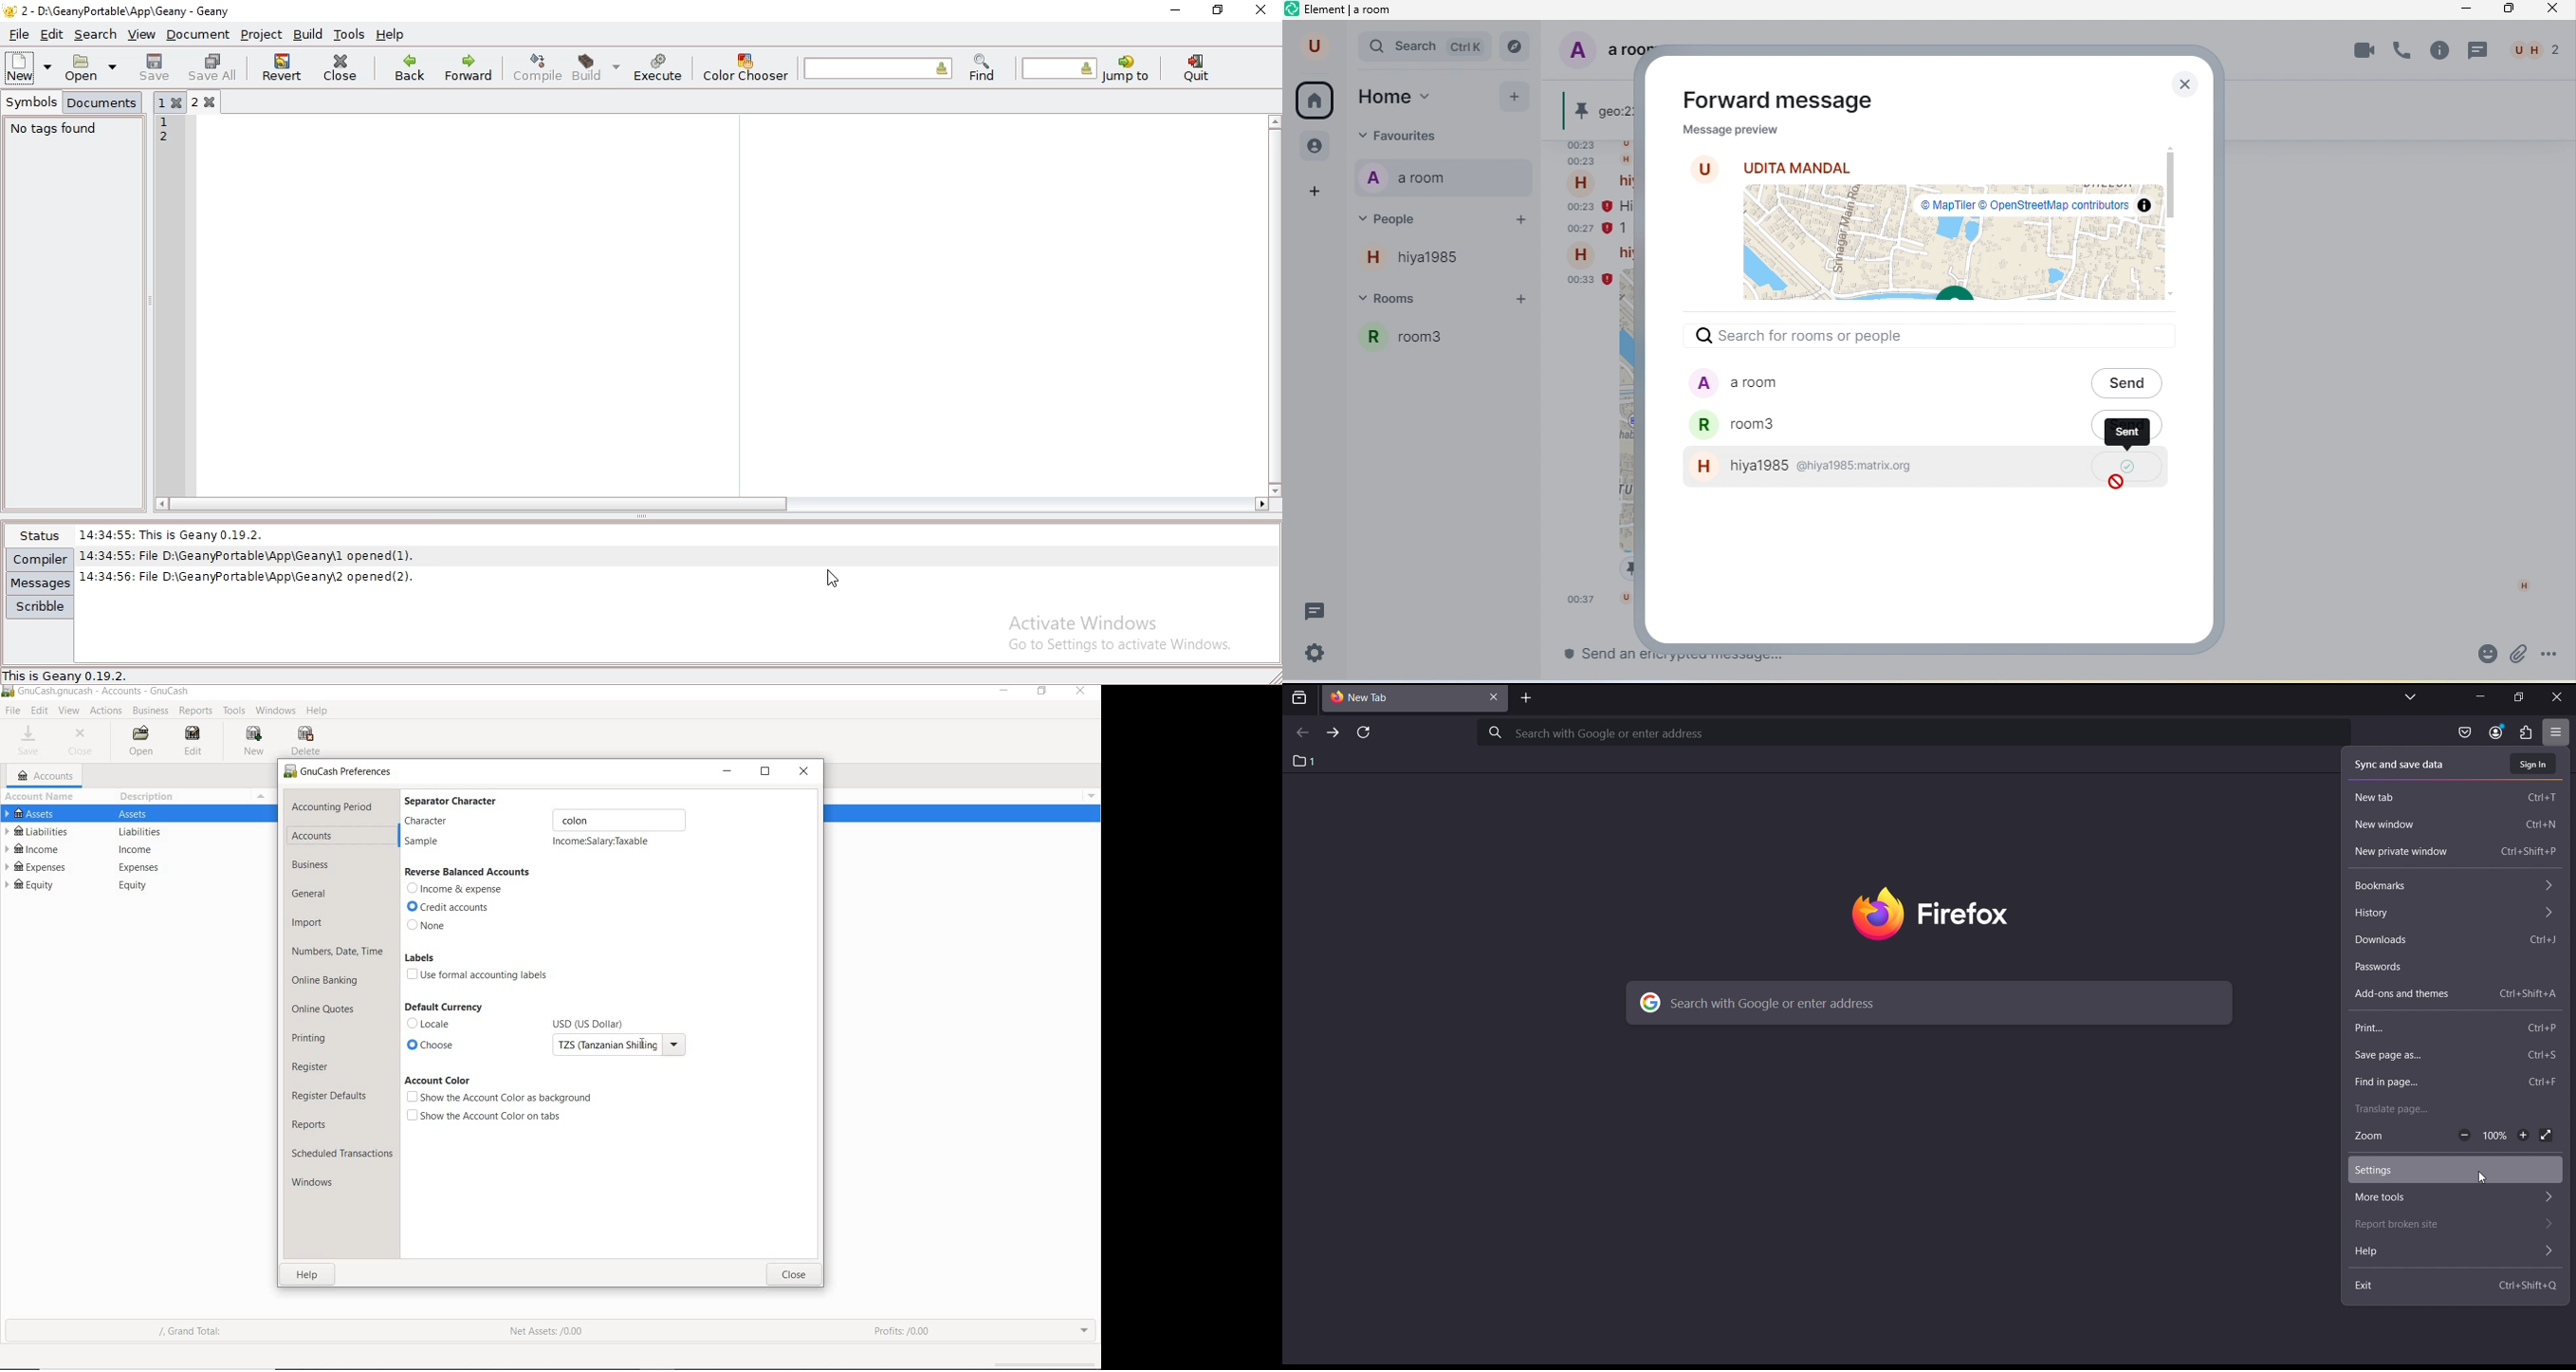  Describe the element at coordinates (2466, 1135) in the screenshot. I see `zoom out` at that location.